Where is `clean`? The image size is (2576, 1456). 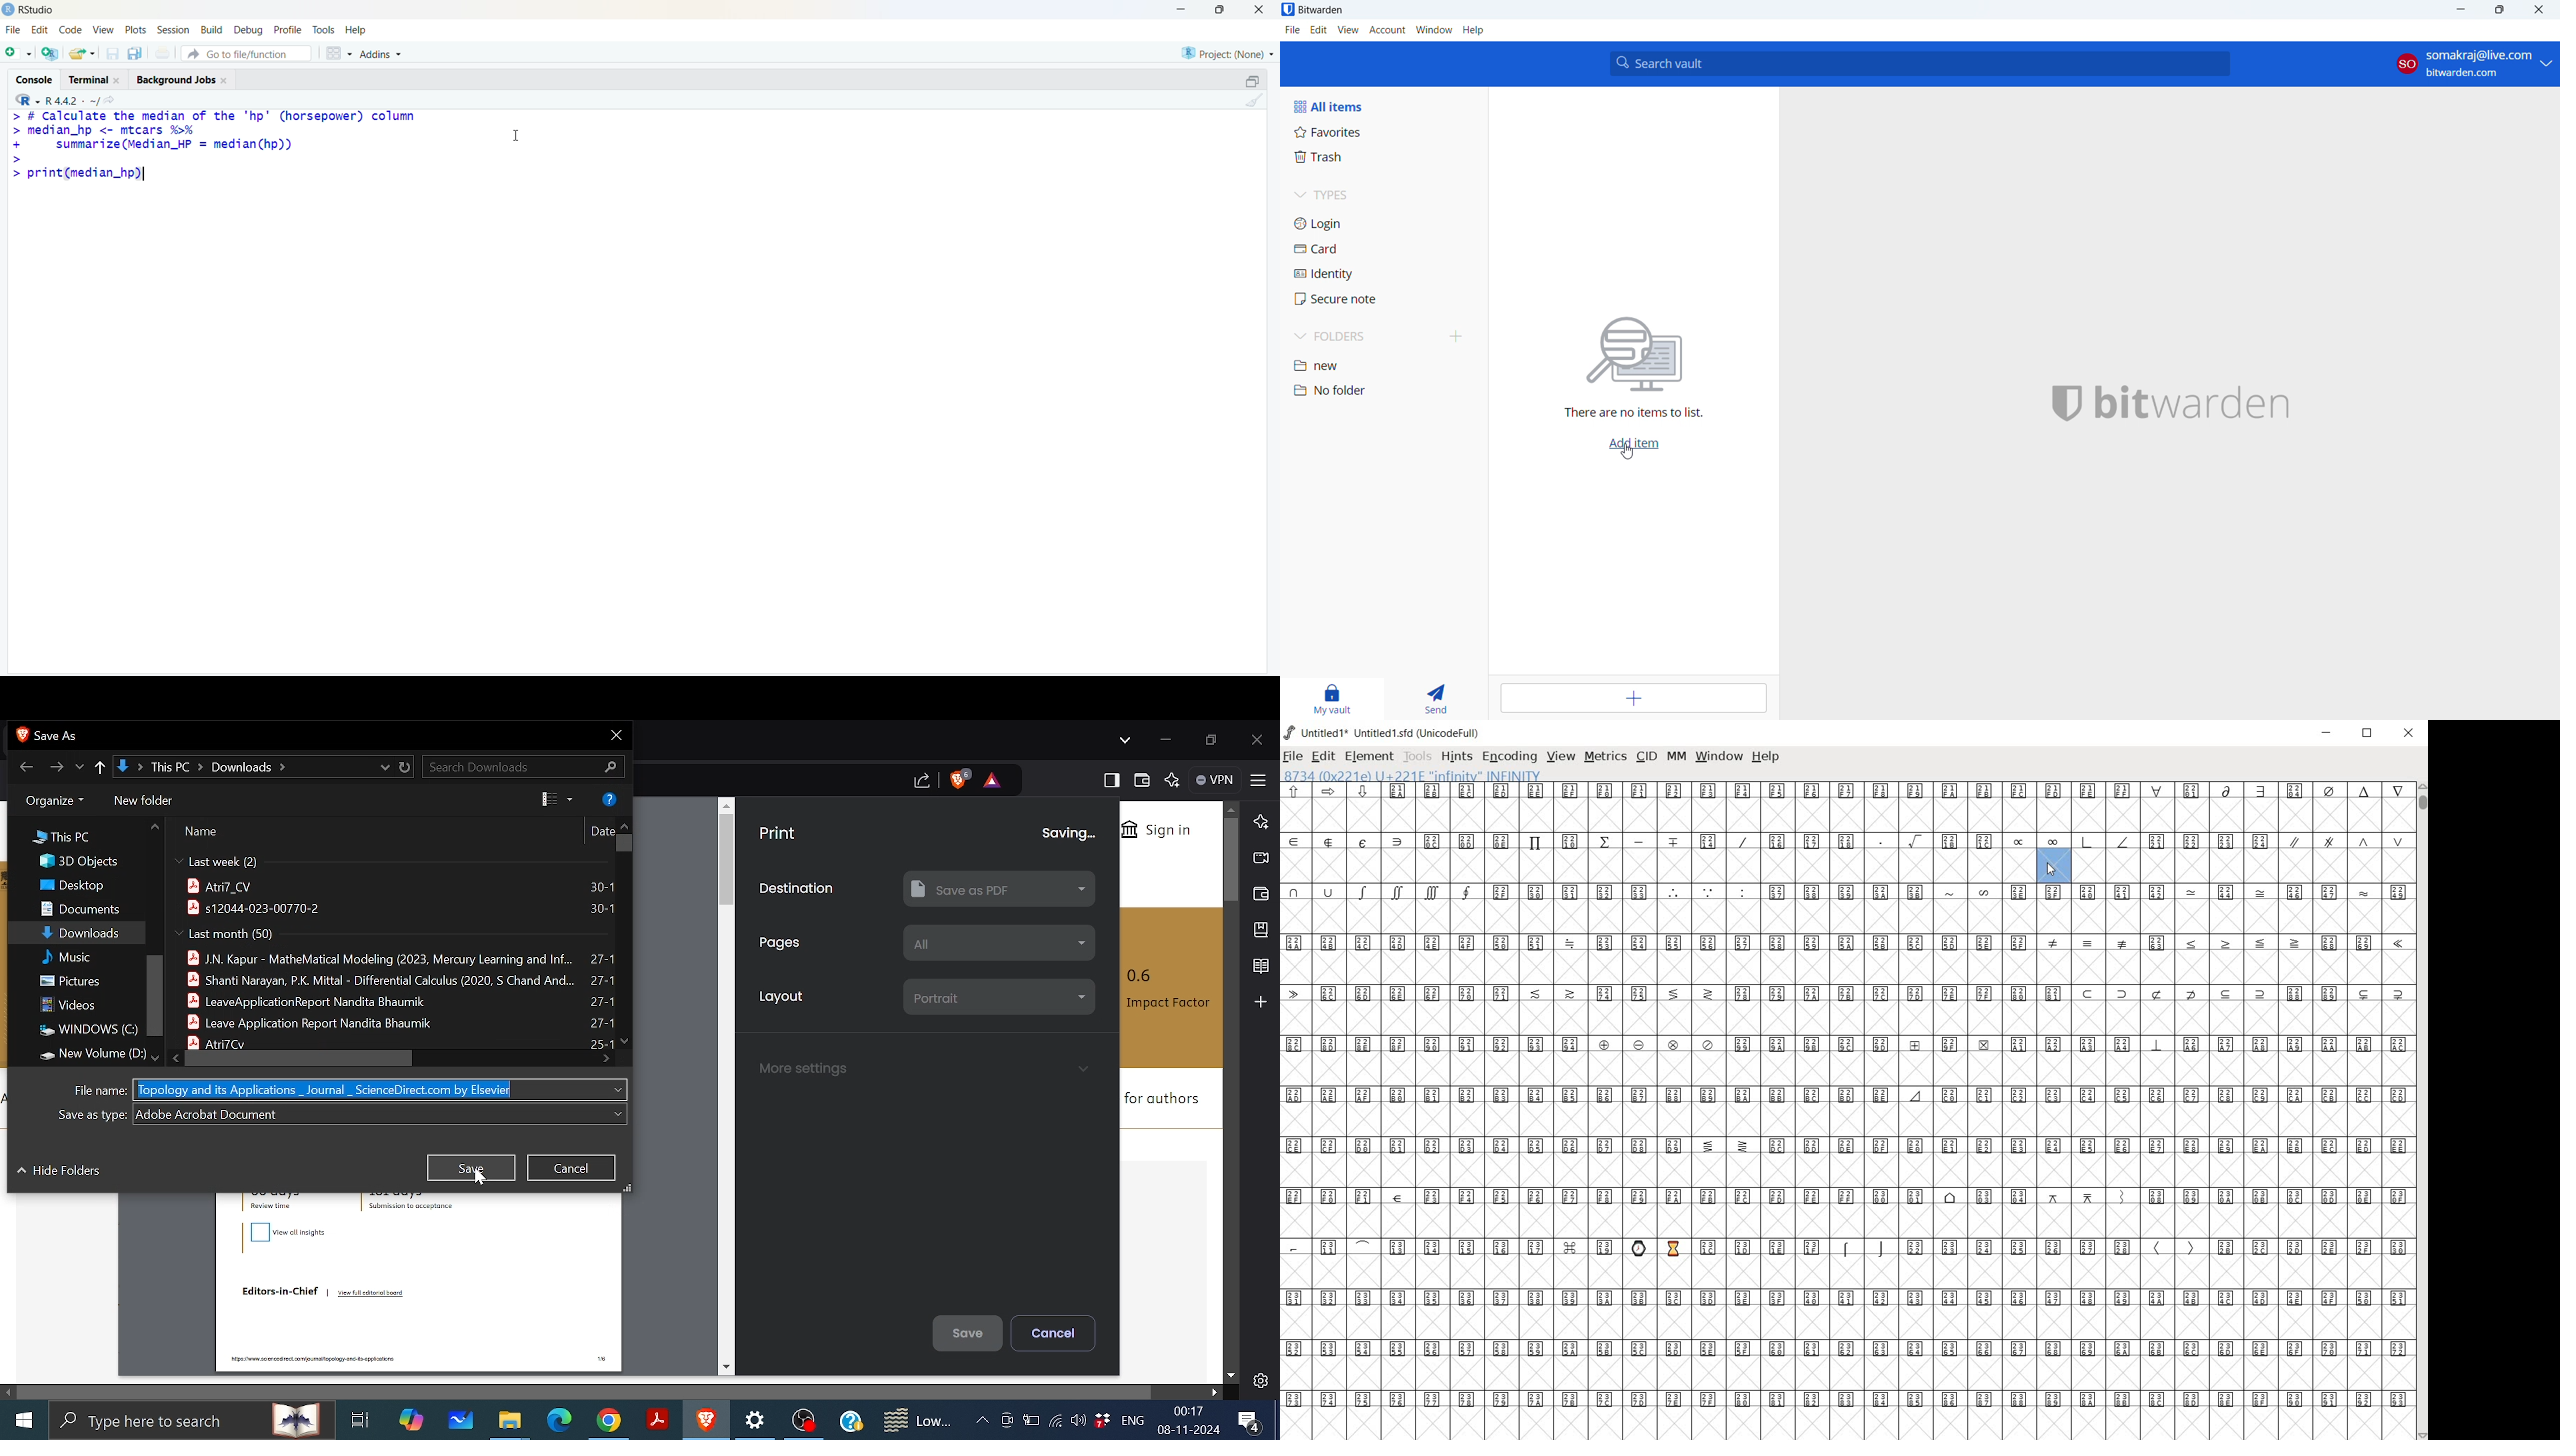
clean is located at coordinates (1254, 100).